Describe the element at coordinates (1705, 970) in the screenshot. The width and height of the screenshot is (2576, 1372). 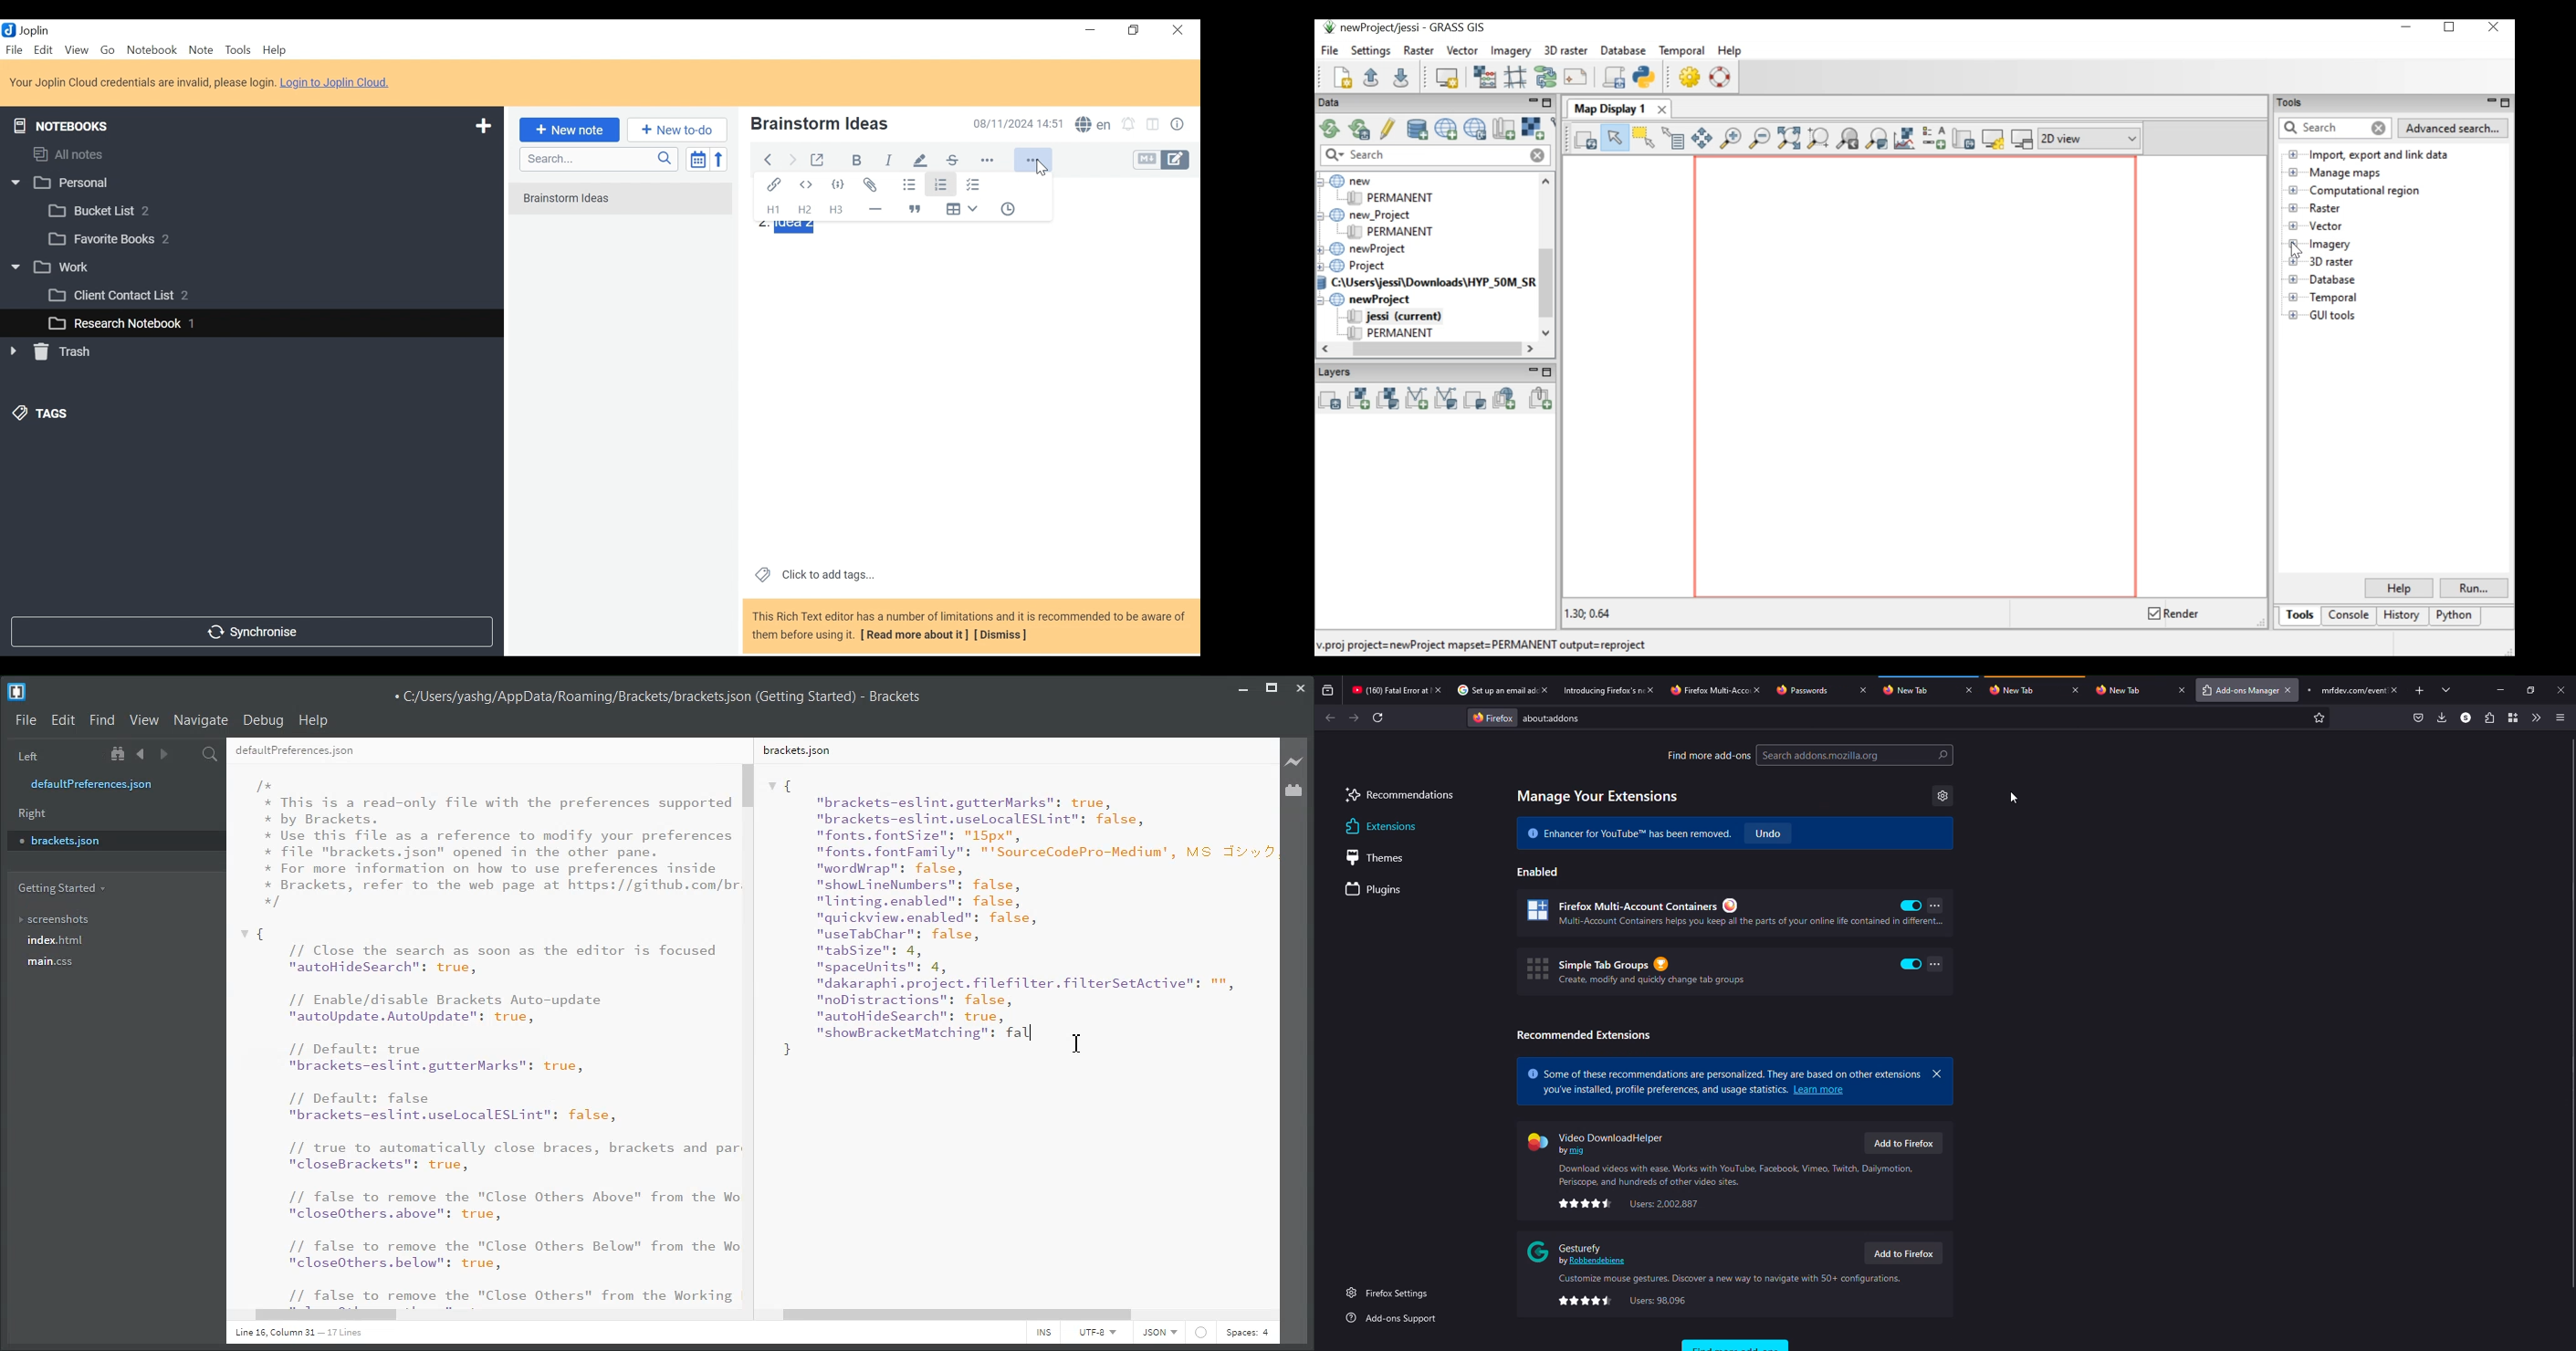
I see `simple tab groups` at that location.